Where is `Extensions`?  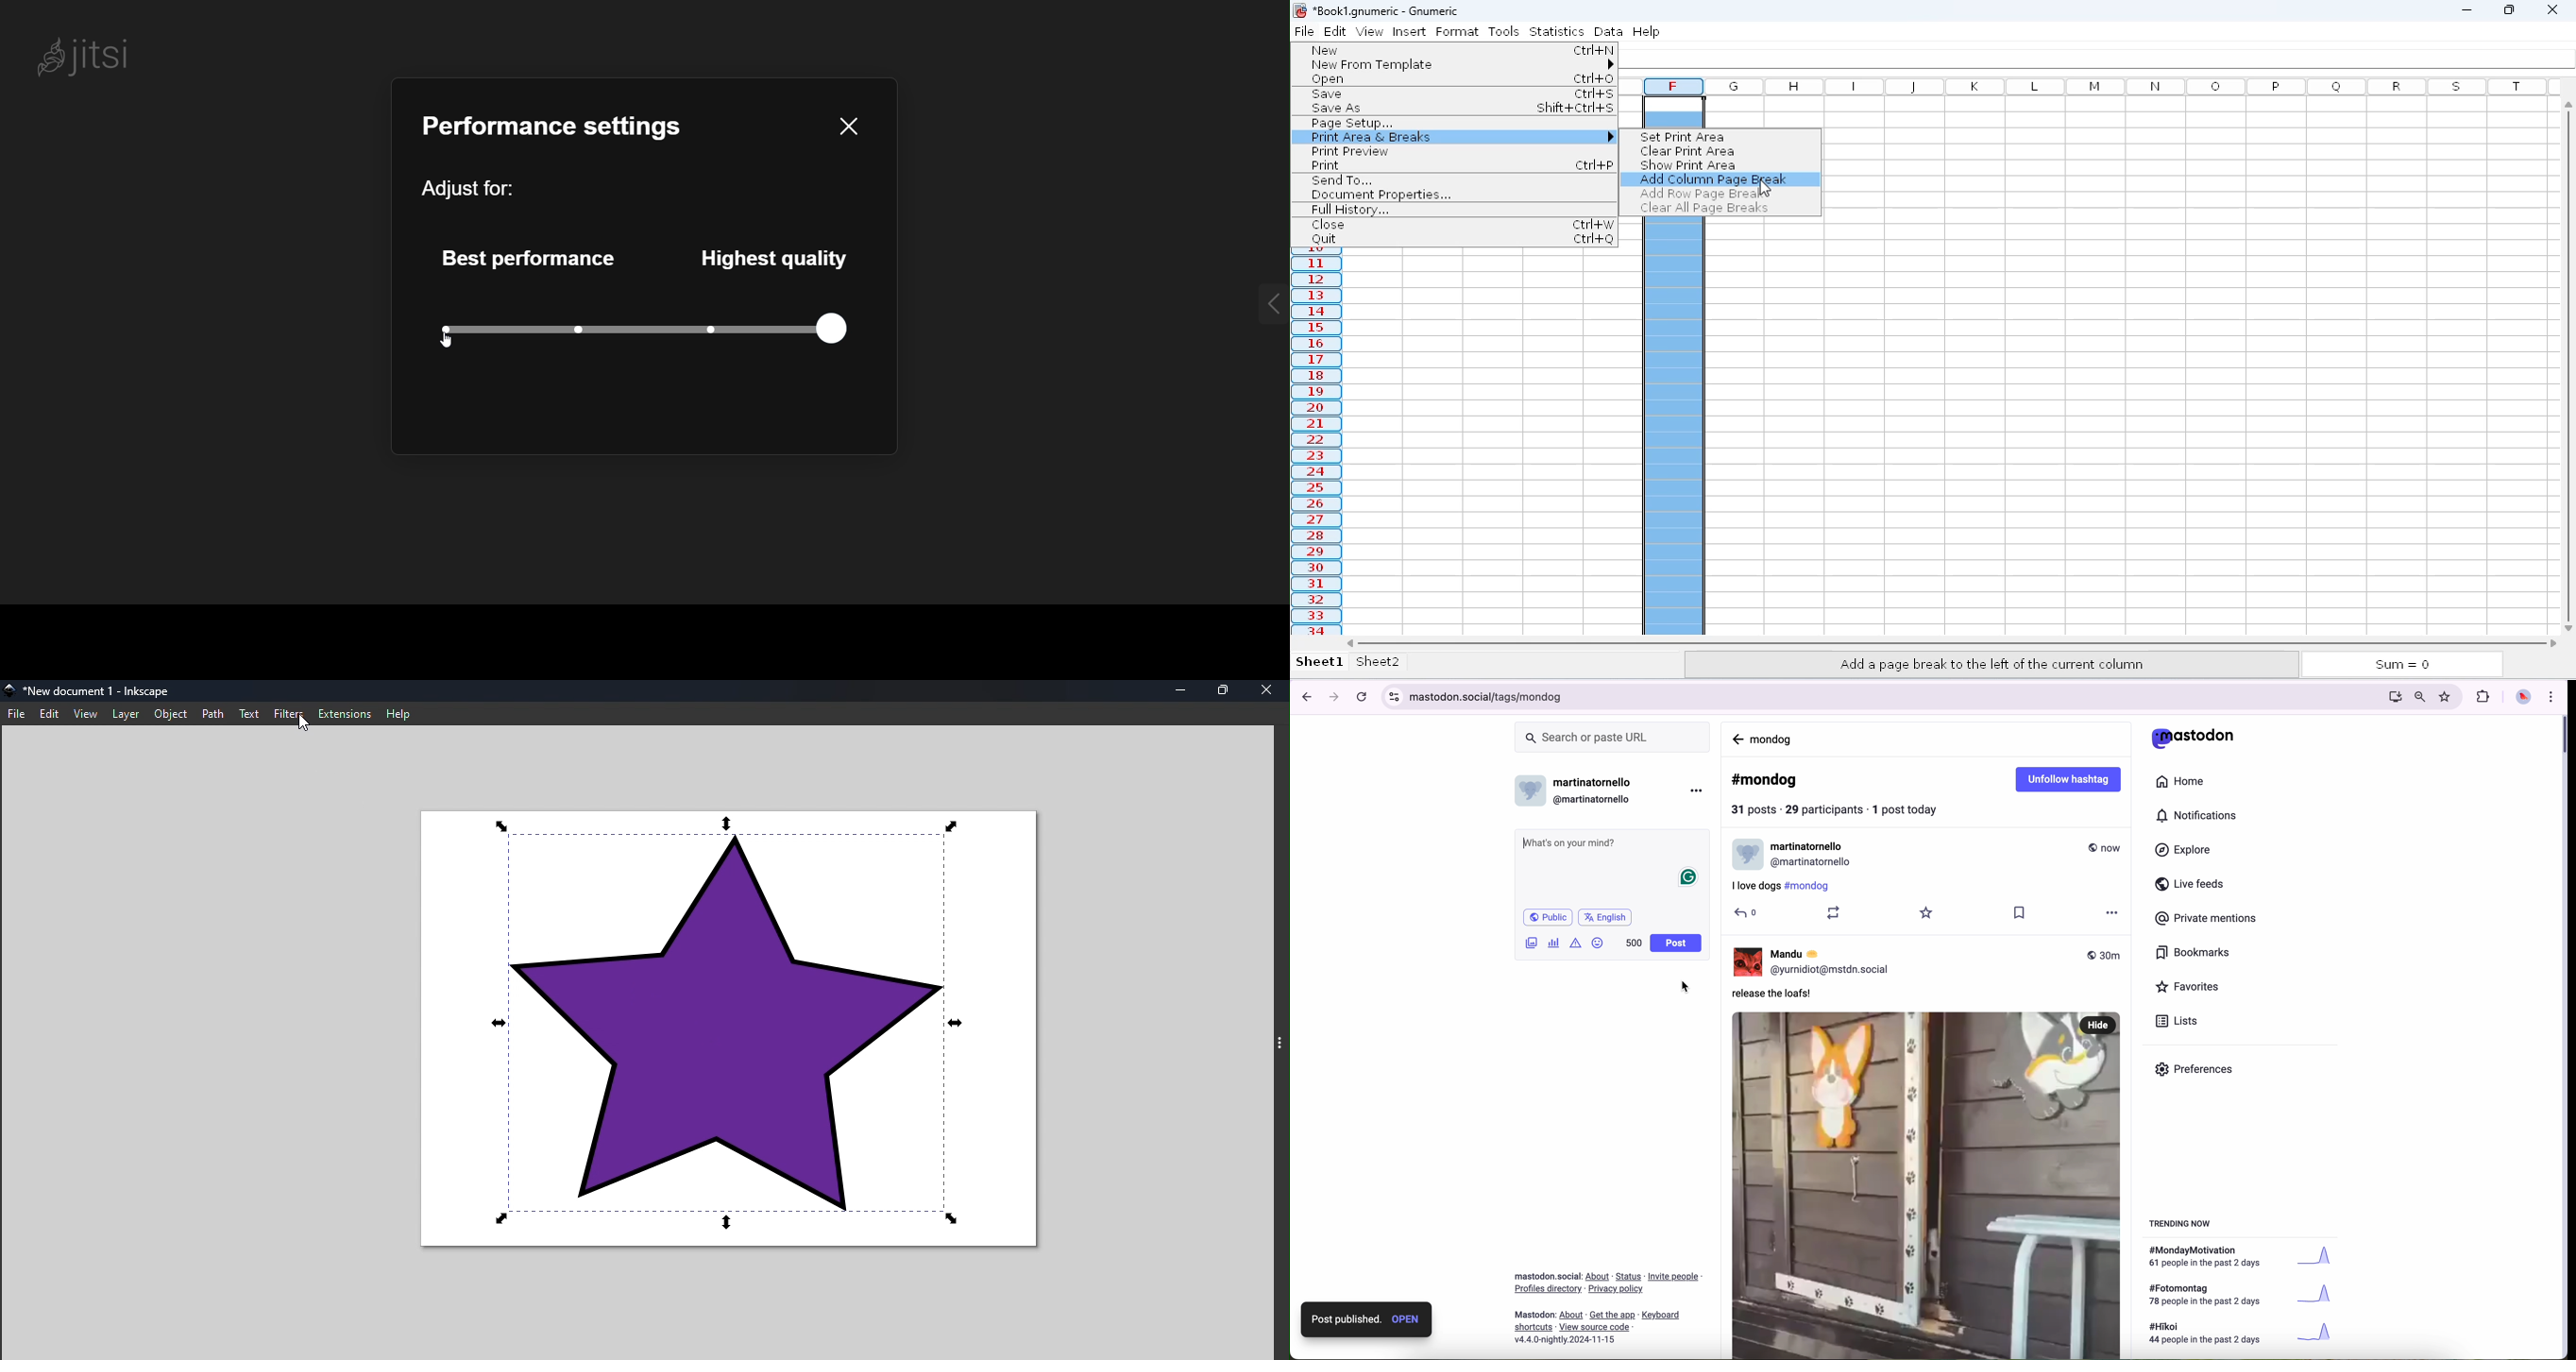 Extensions is located at coordinates (342, 713).